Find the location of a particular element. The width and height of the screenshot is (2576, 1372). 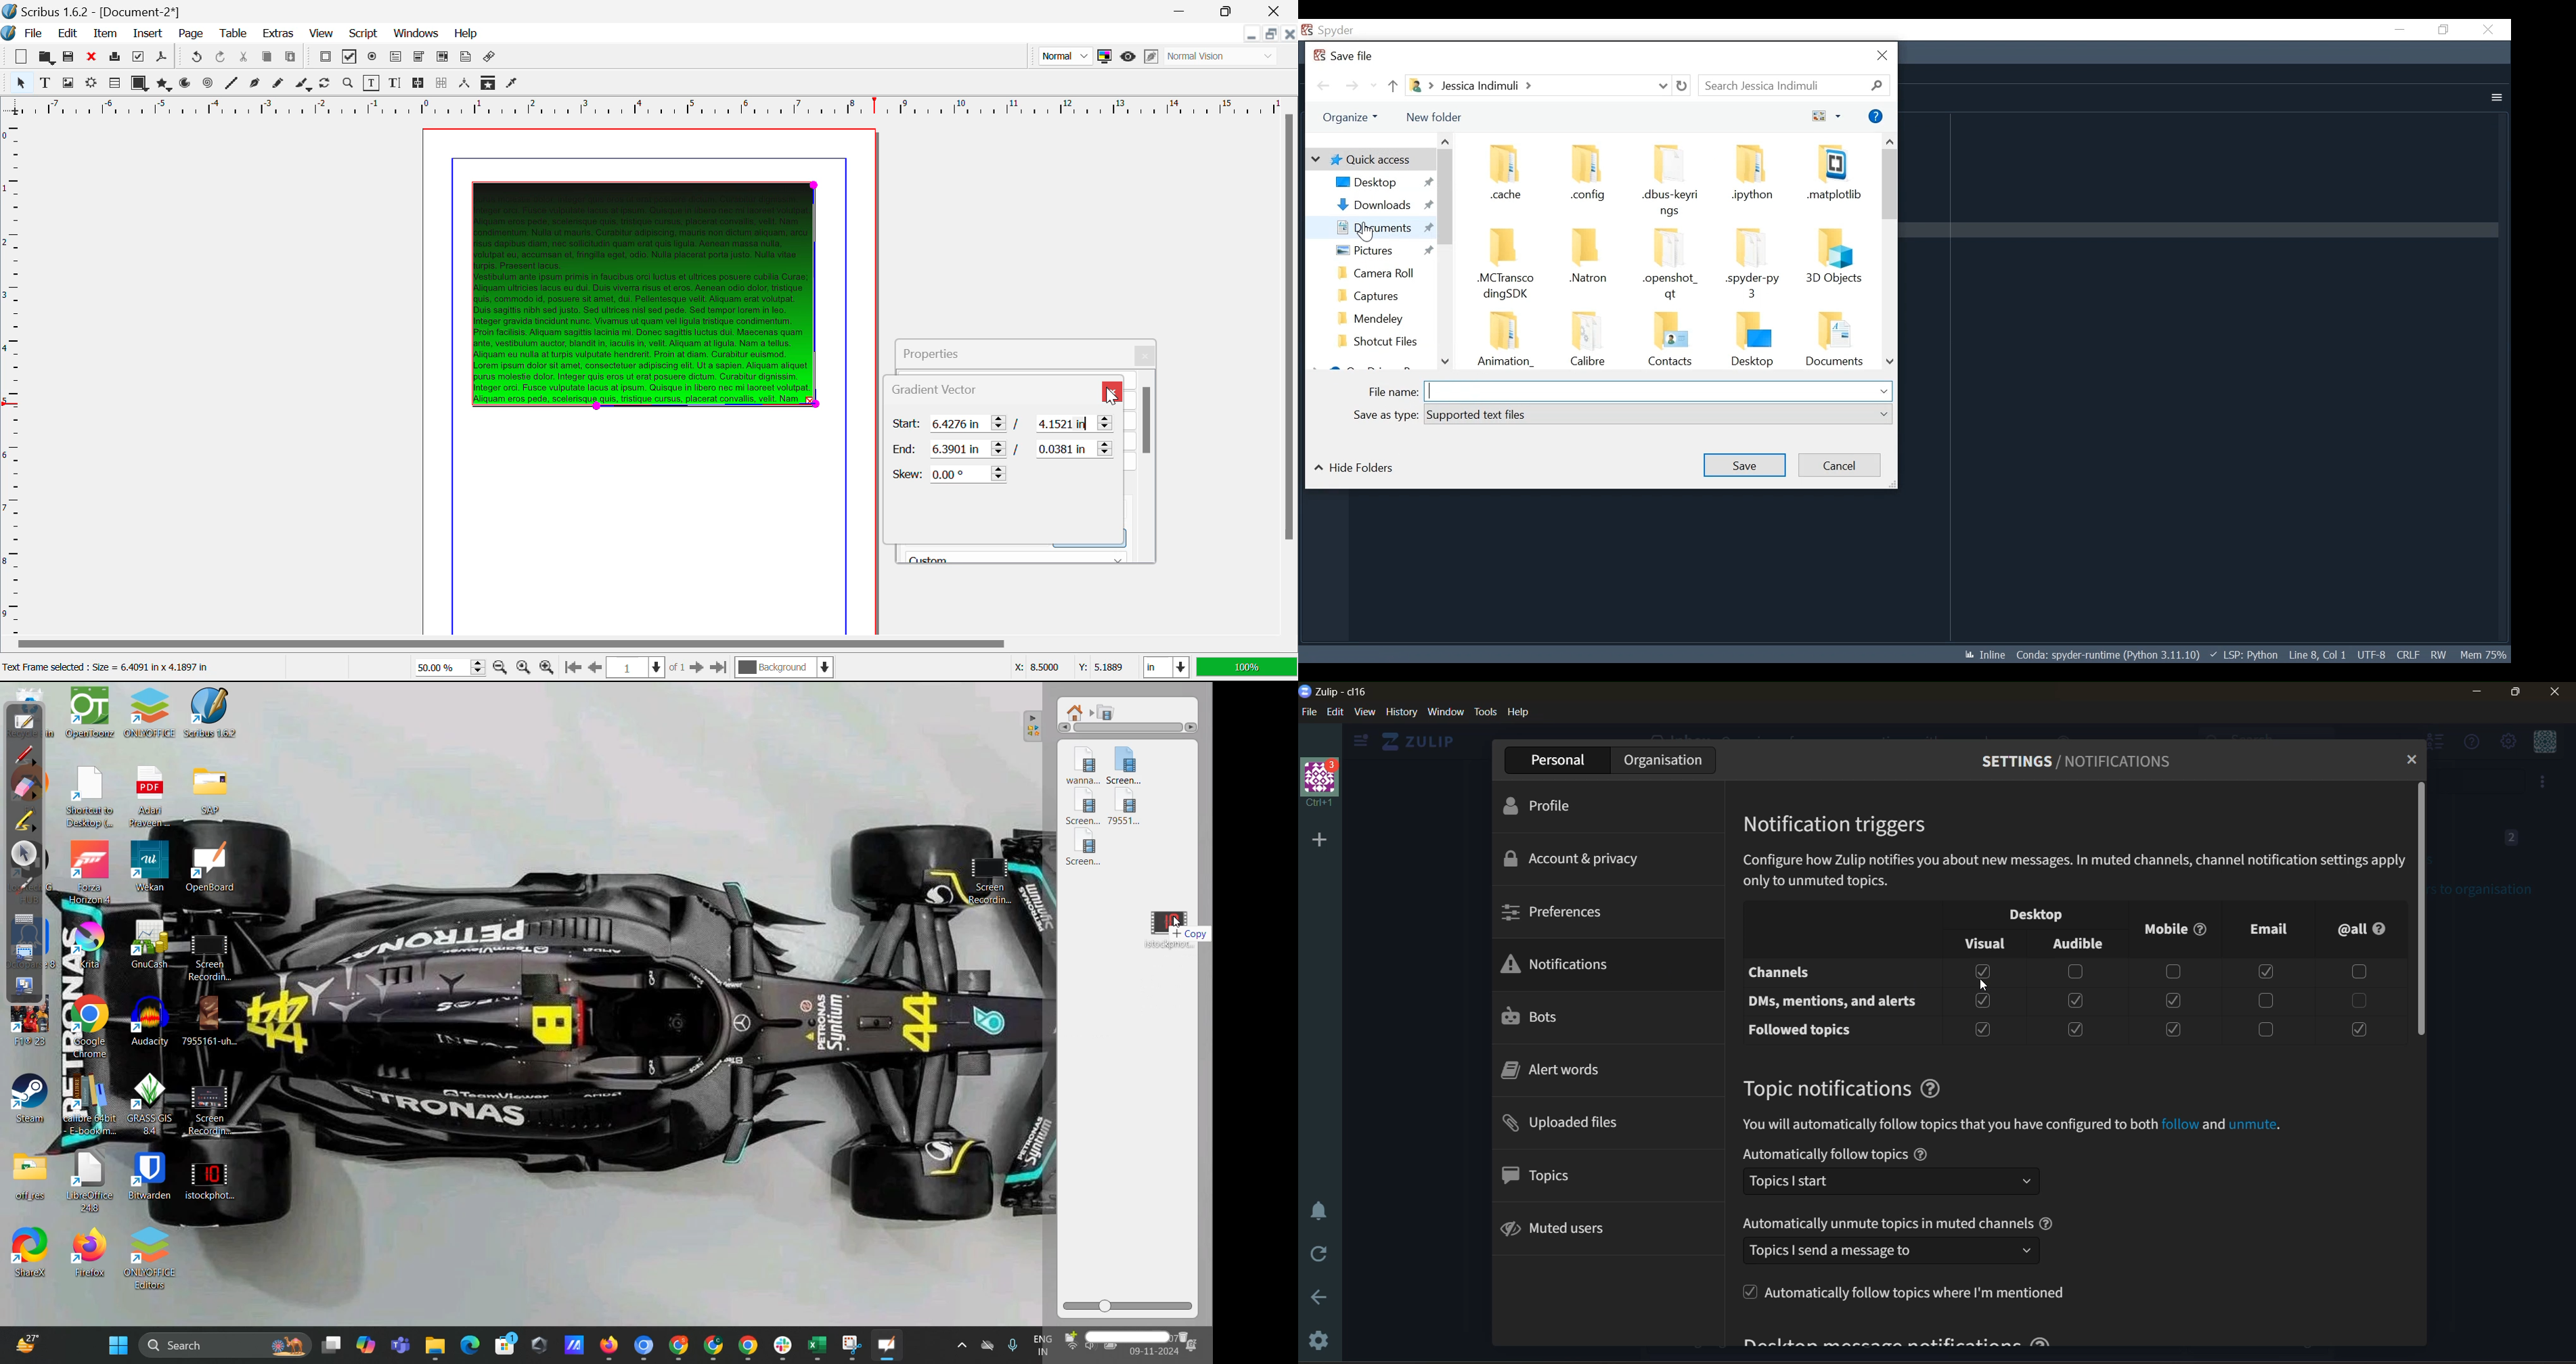

Close is located at coordinates (1147, 356).